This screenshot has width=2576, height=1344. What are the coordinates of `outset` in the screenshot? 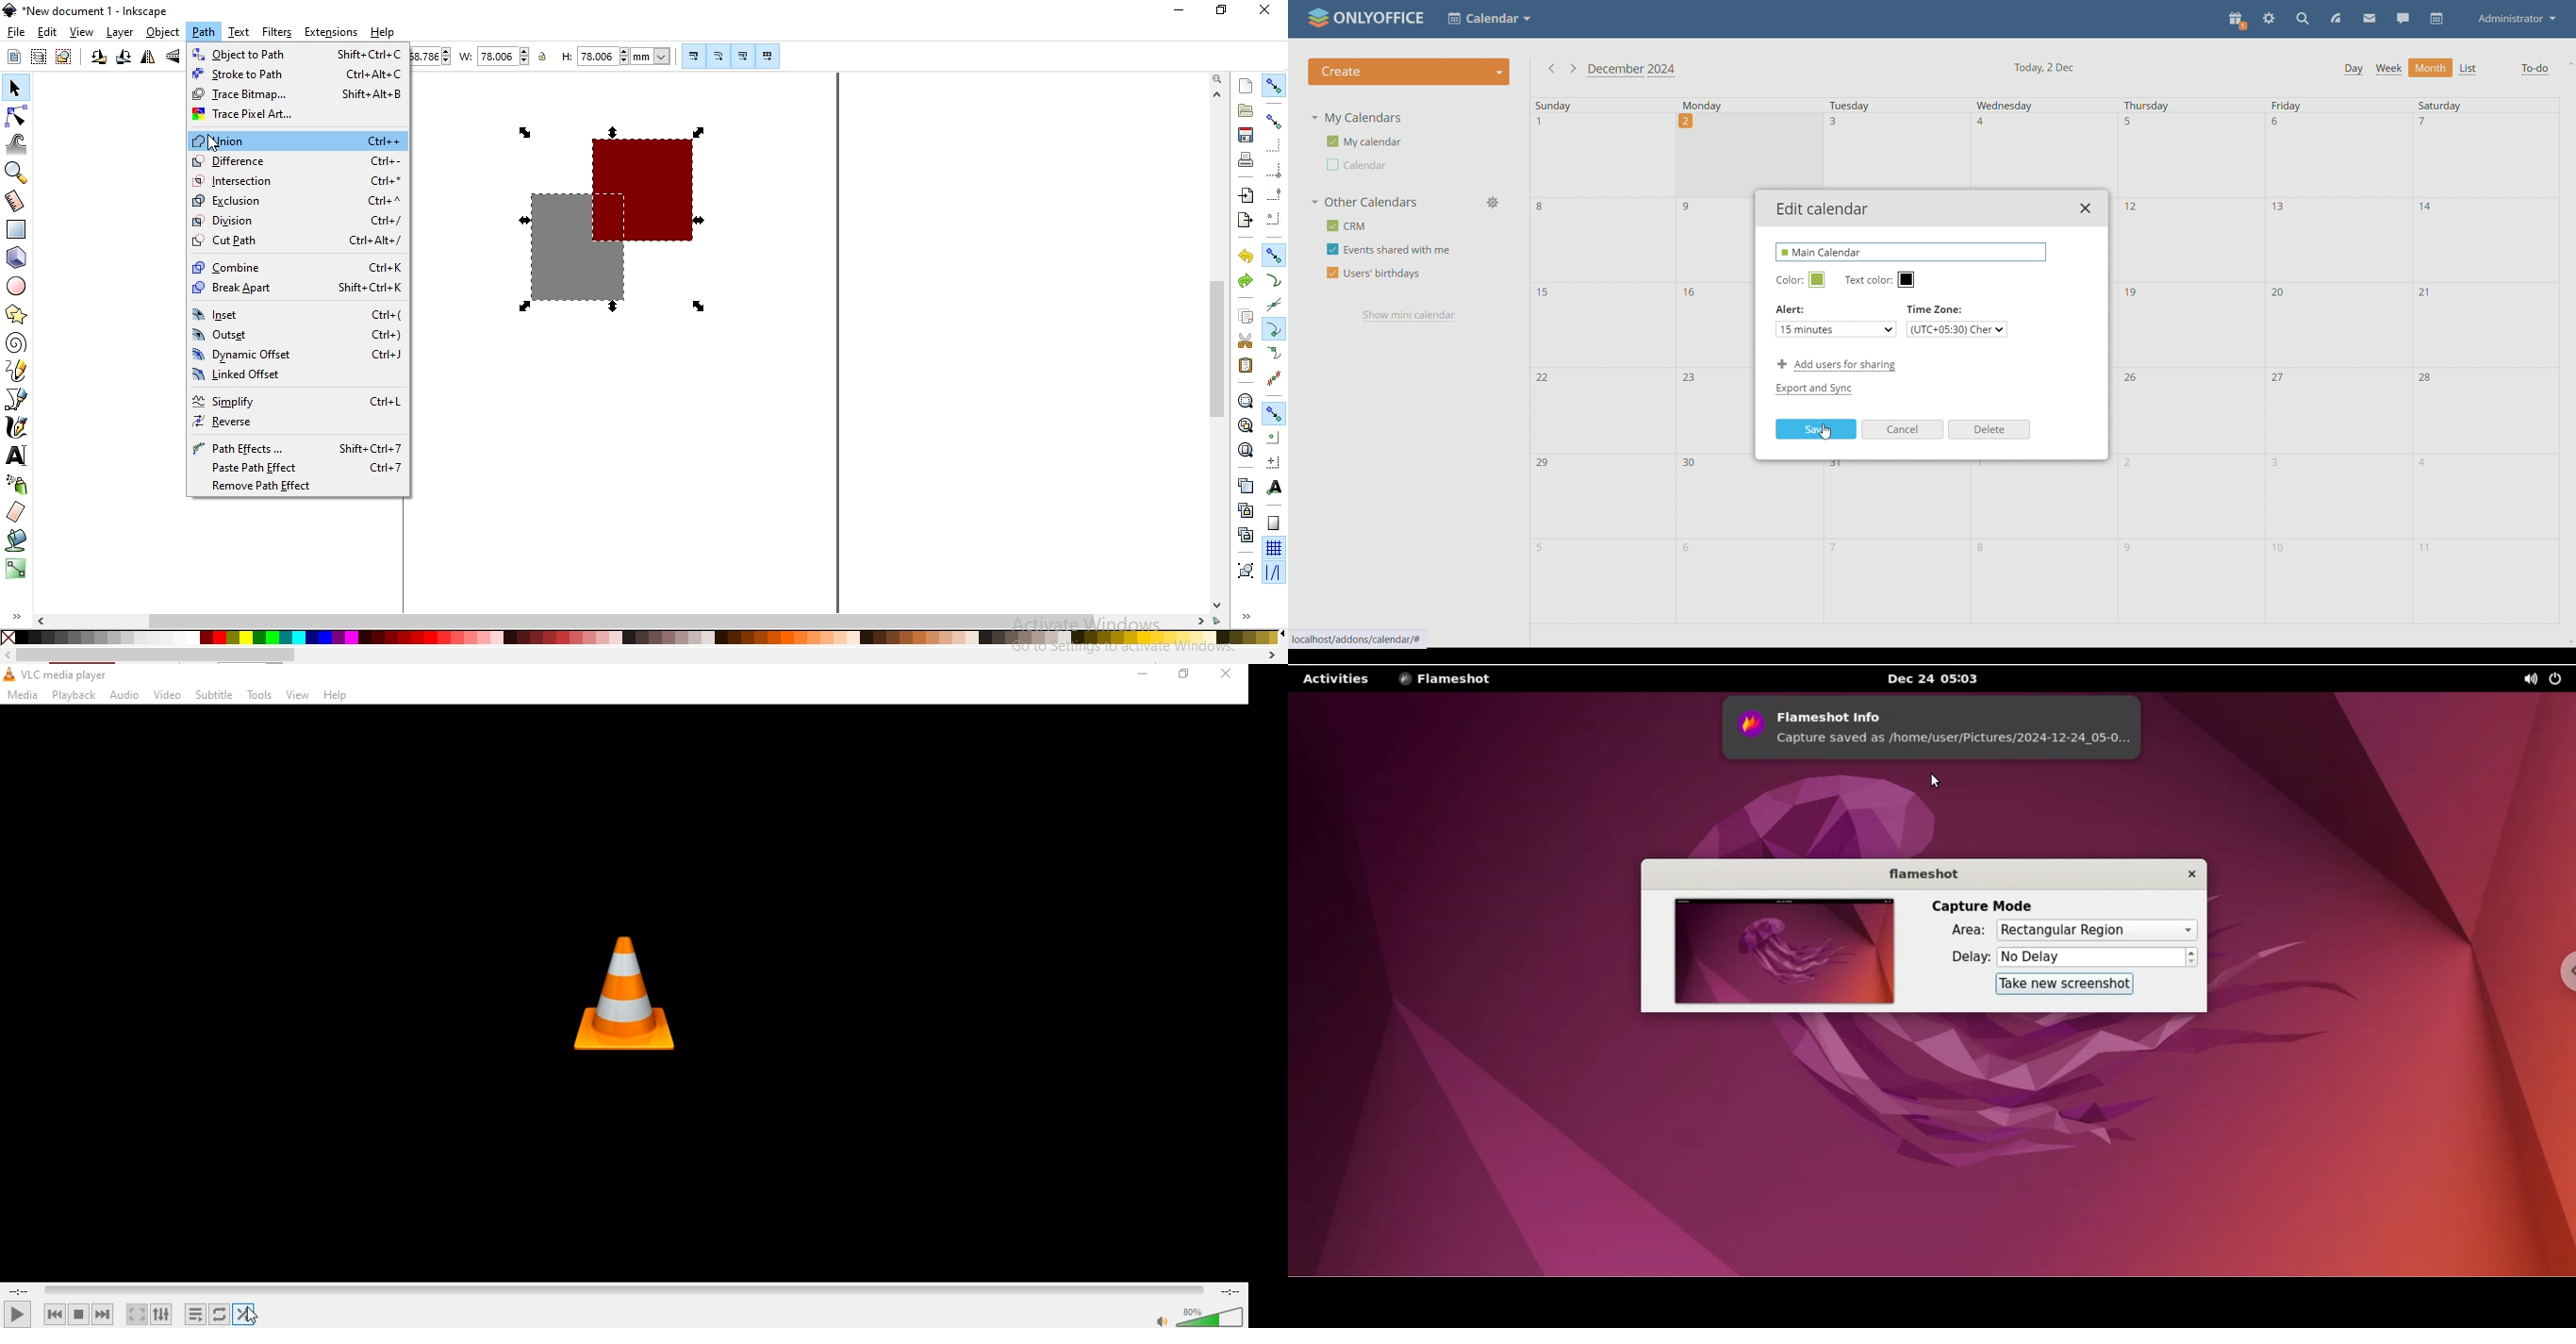 It's located at (298, 336).